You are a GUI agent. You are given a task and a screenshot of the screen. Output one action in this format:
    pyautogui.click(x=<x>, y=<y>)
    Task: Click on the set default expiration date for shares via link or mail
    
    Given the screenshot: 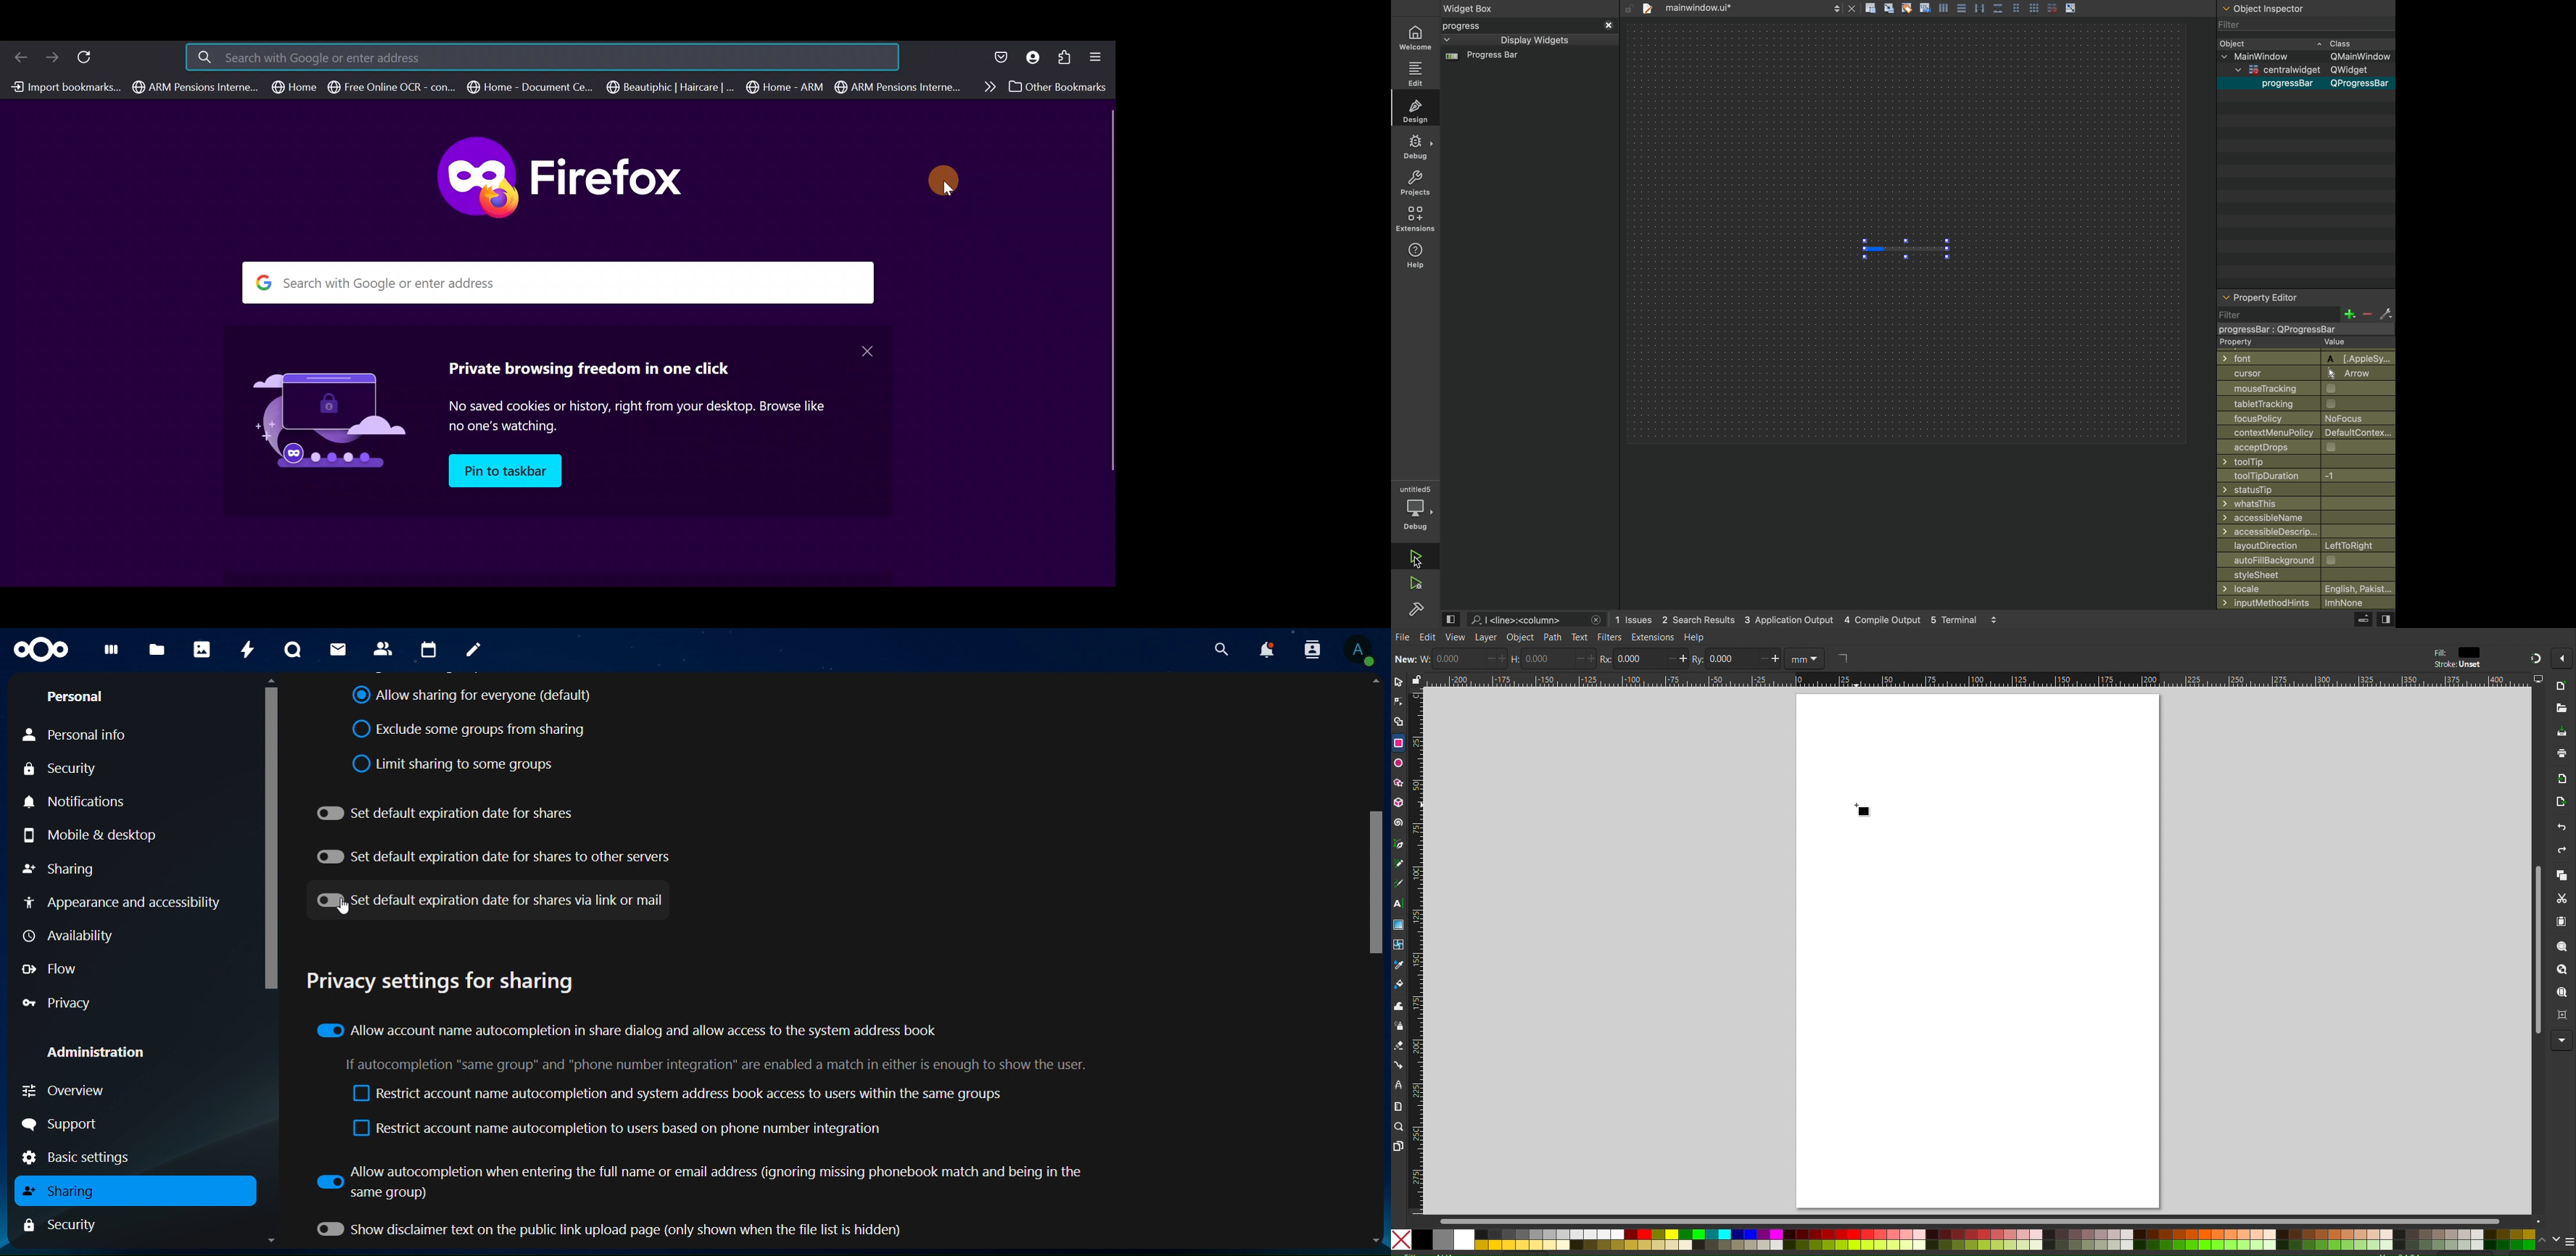 What is the action you would take?
    pyautogui.click(x=493, y=897)
    